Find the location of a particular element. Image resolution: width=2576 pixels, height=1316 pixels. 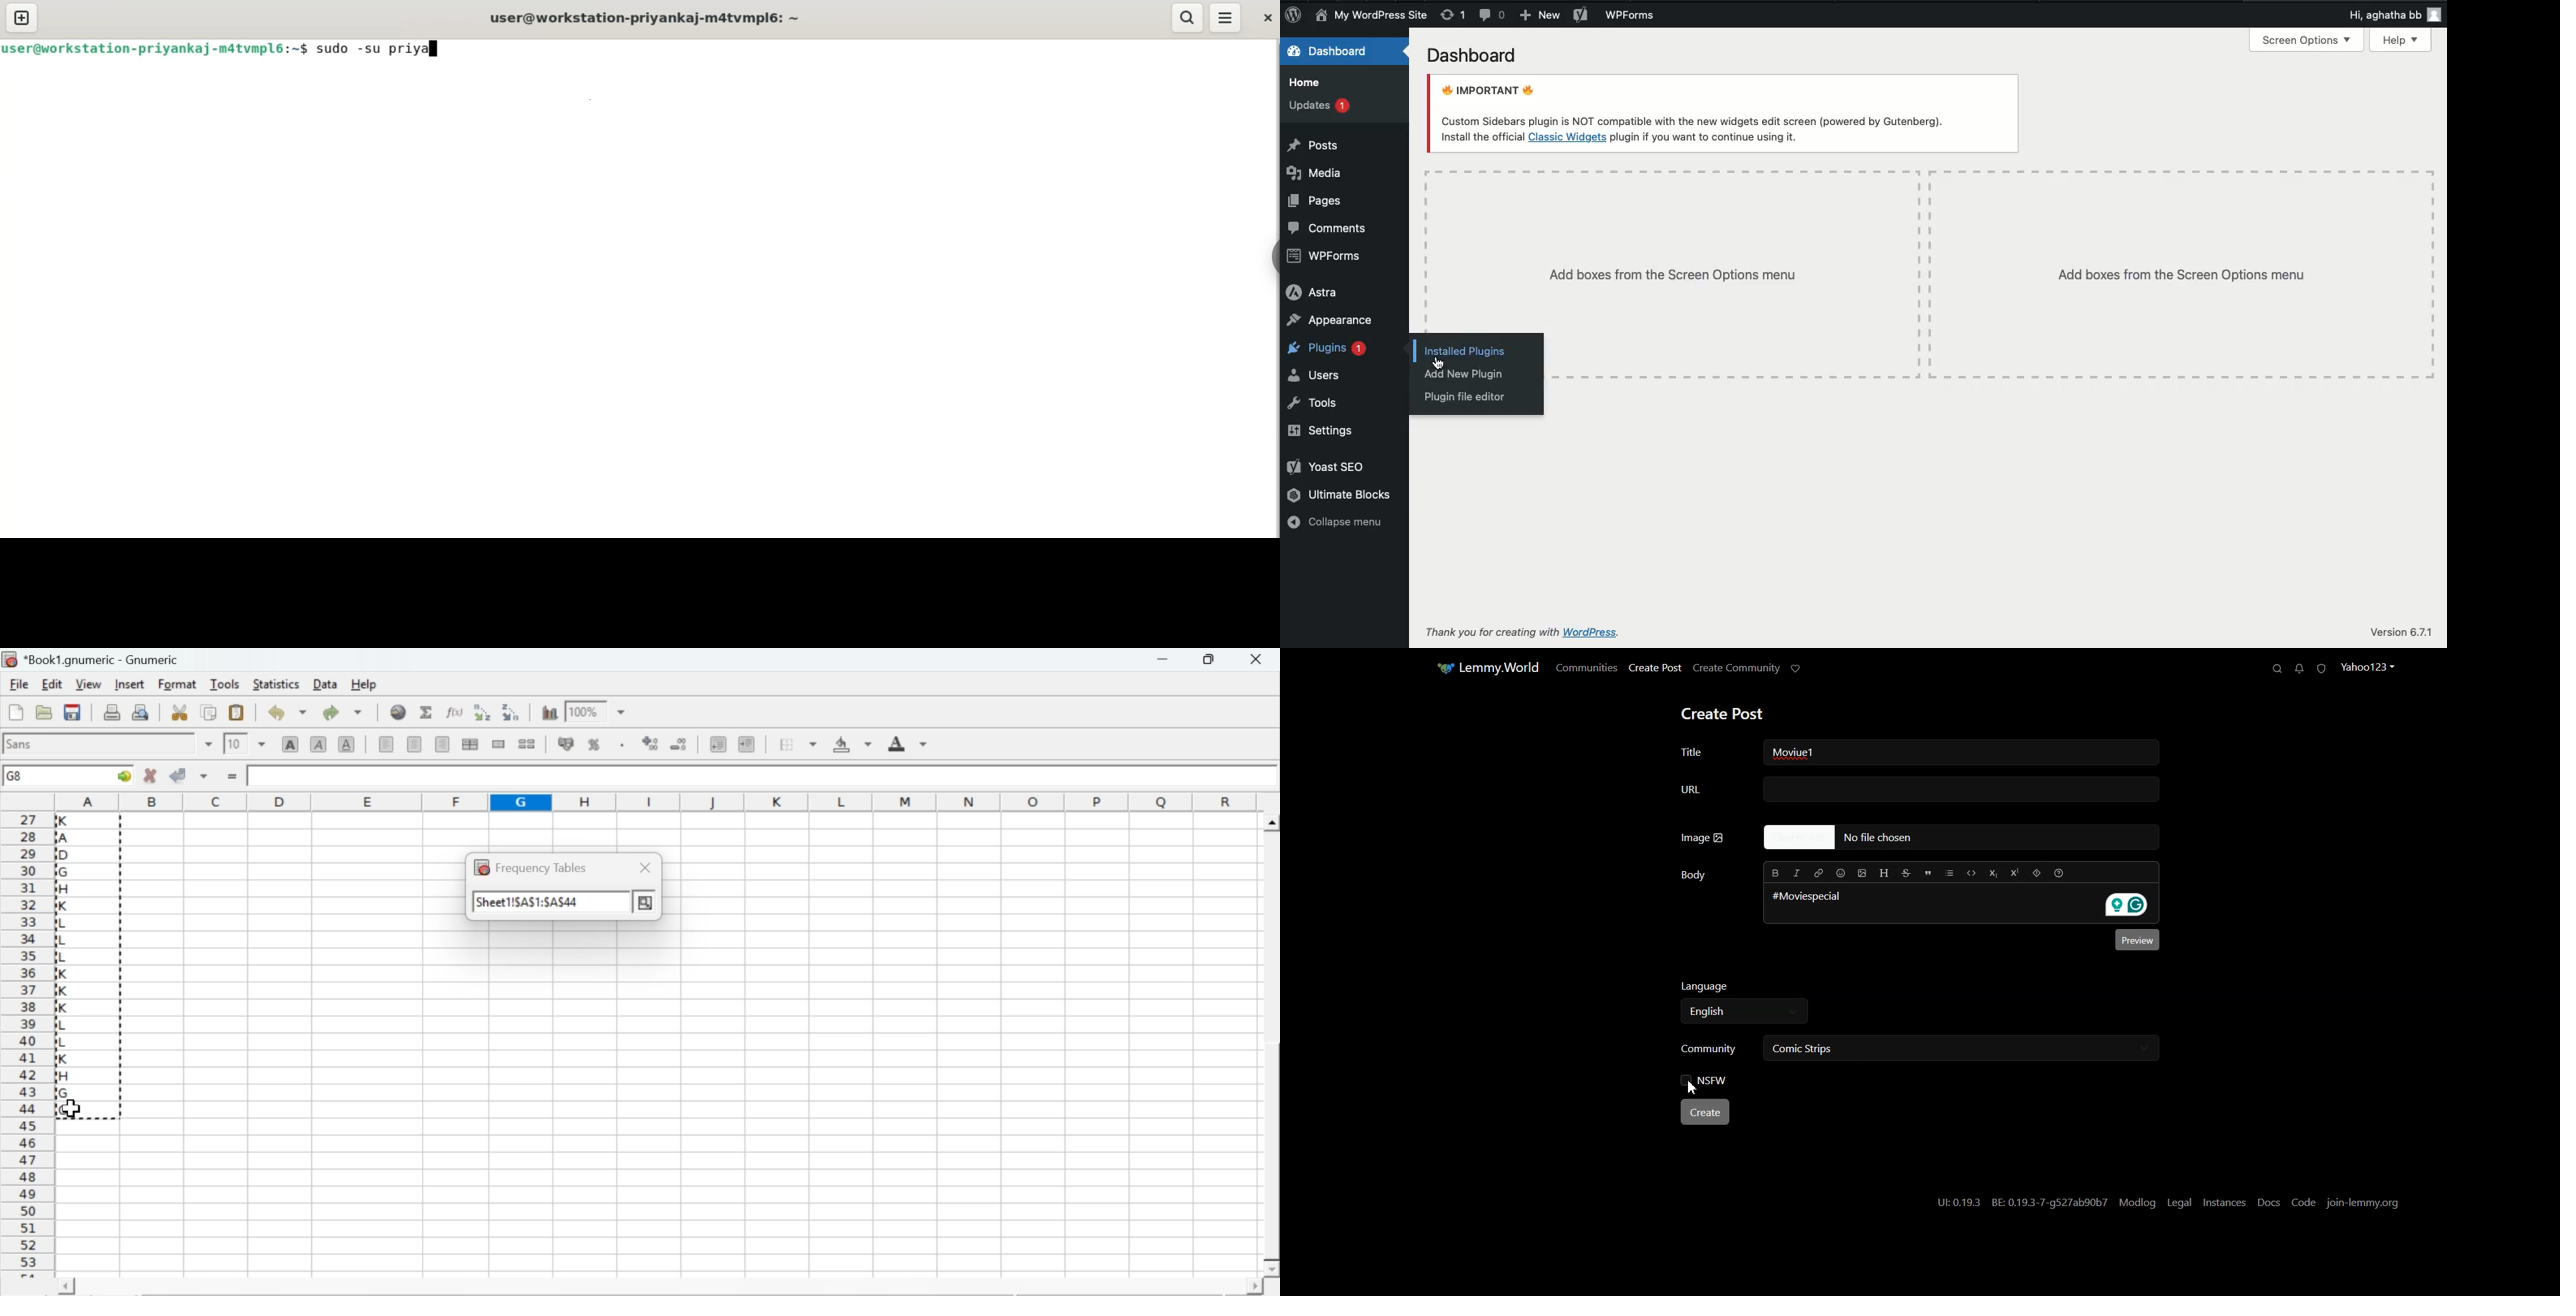

WPForms is located at coordinates (1325, 256).